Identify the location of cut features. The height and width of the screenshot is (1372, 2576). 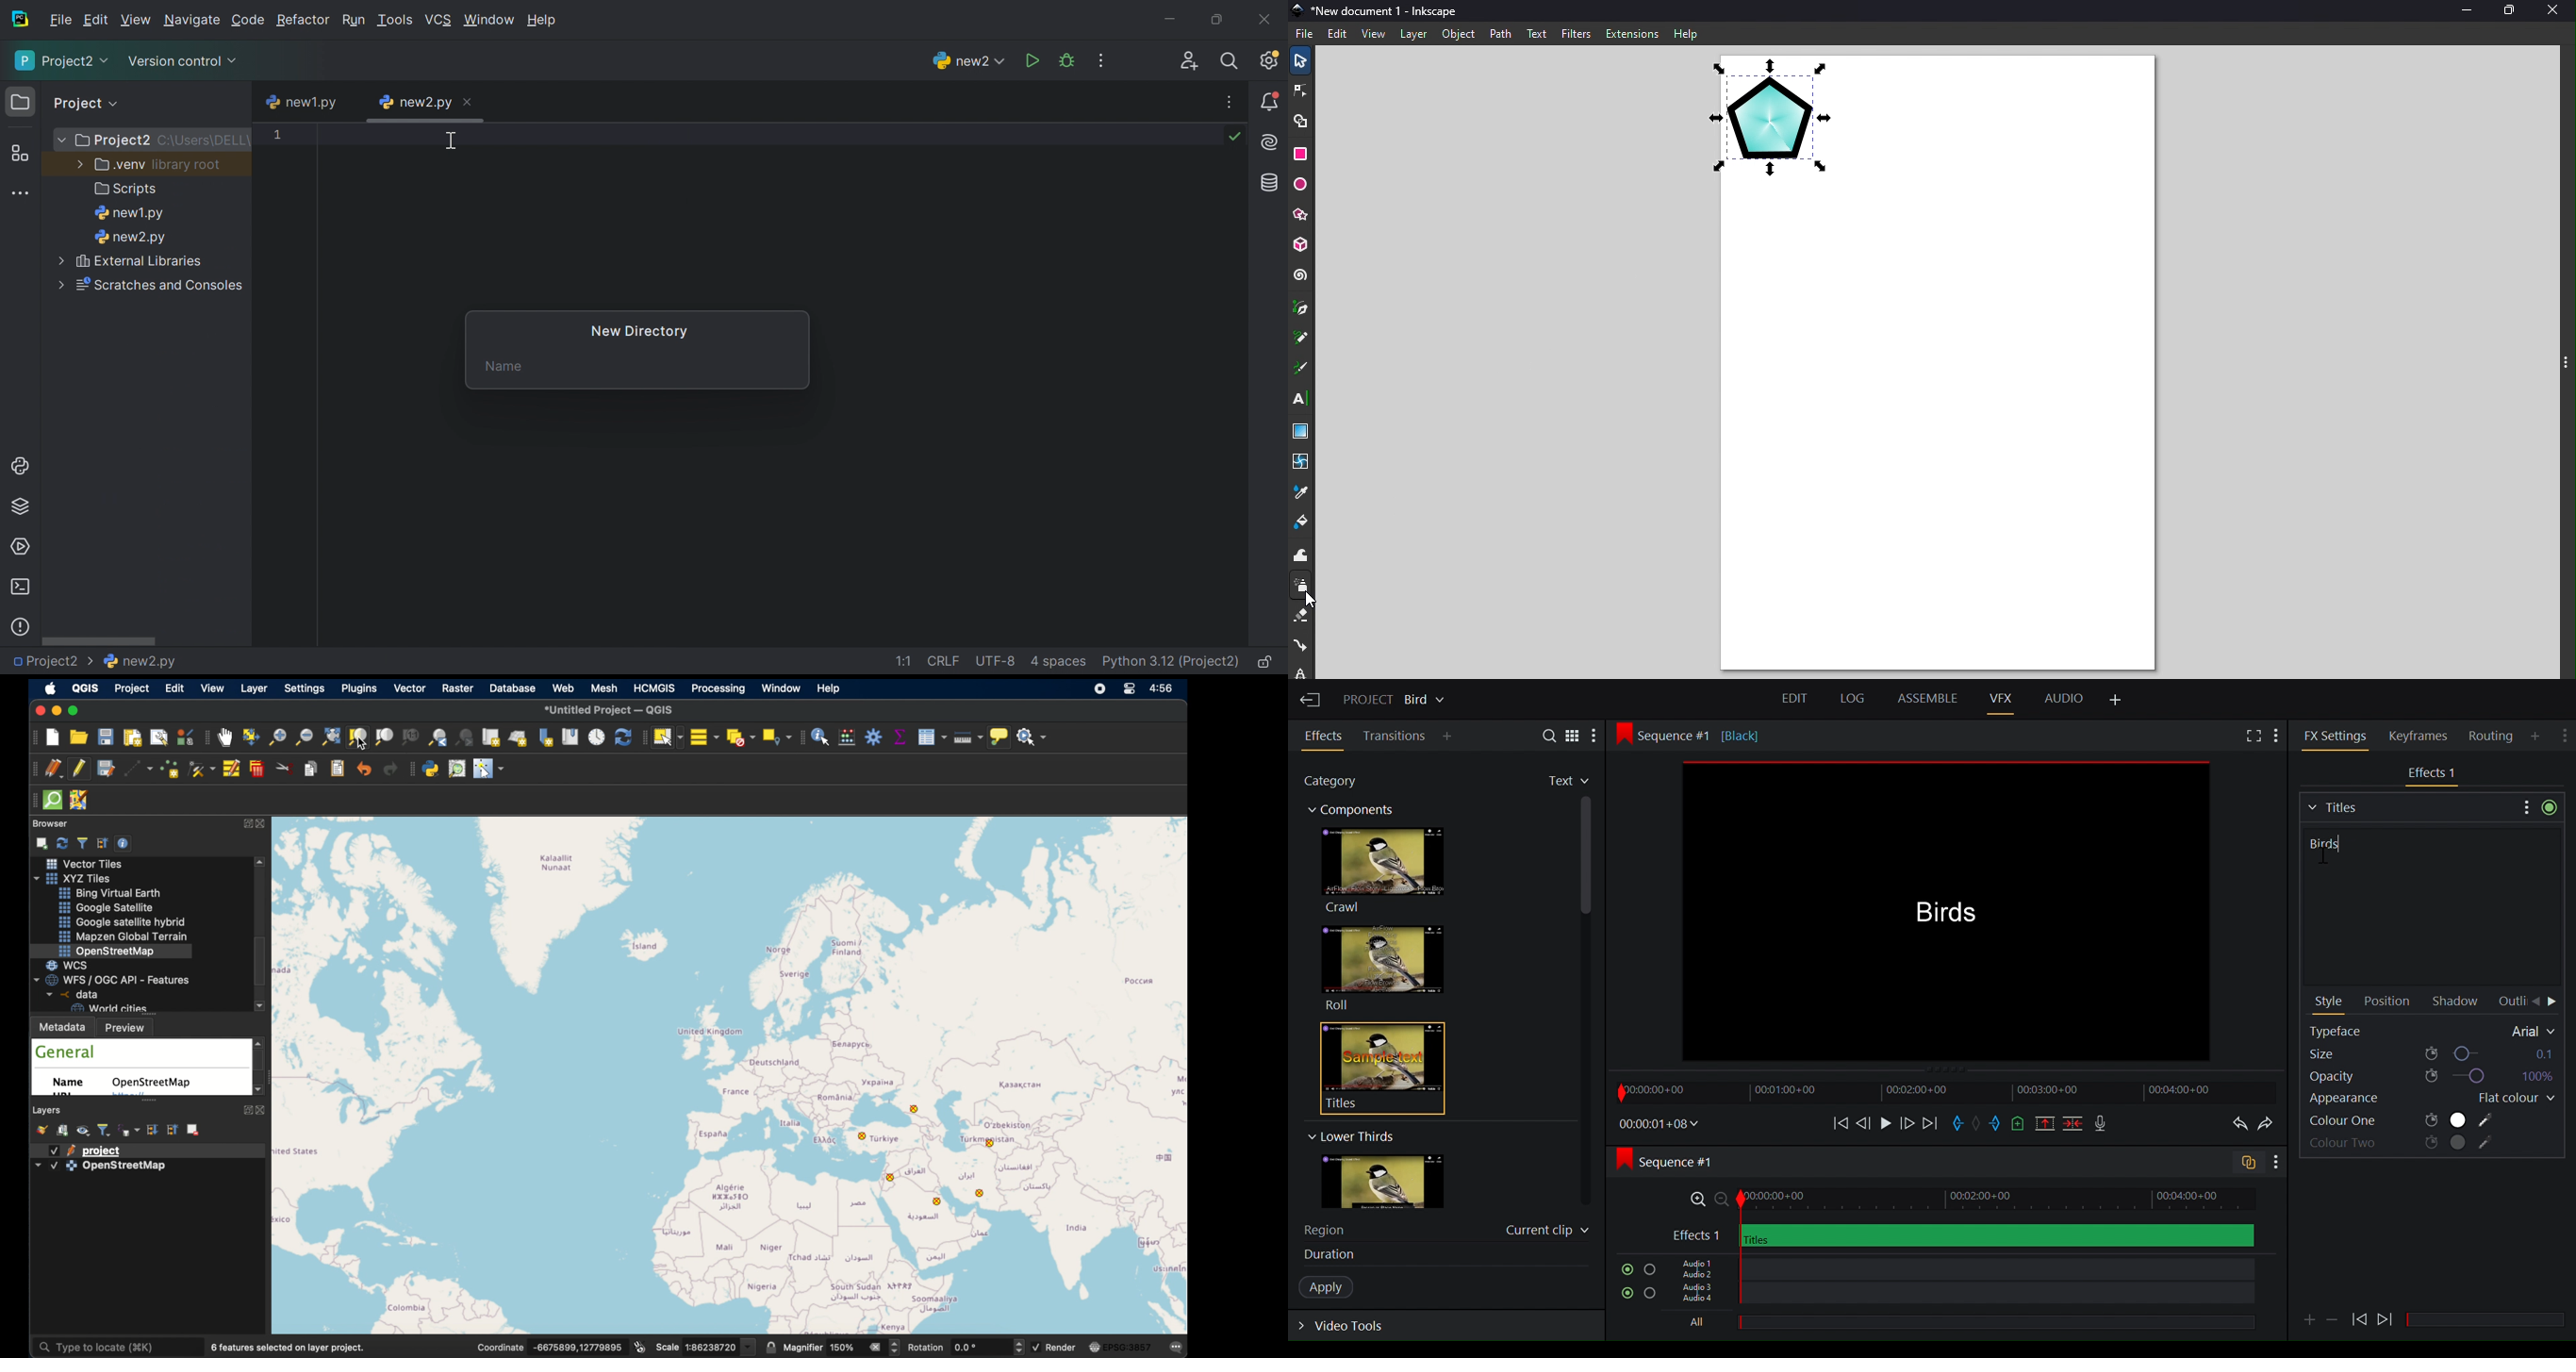
(285, 768).